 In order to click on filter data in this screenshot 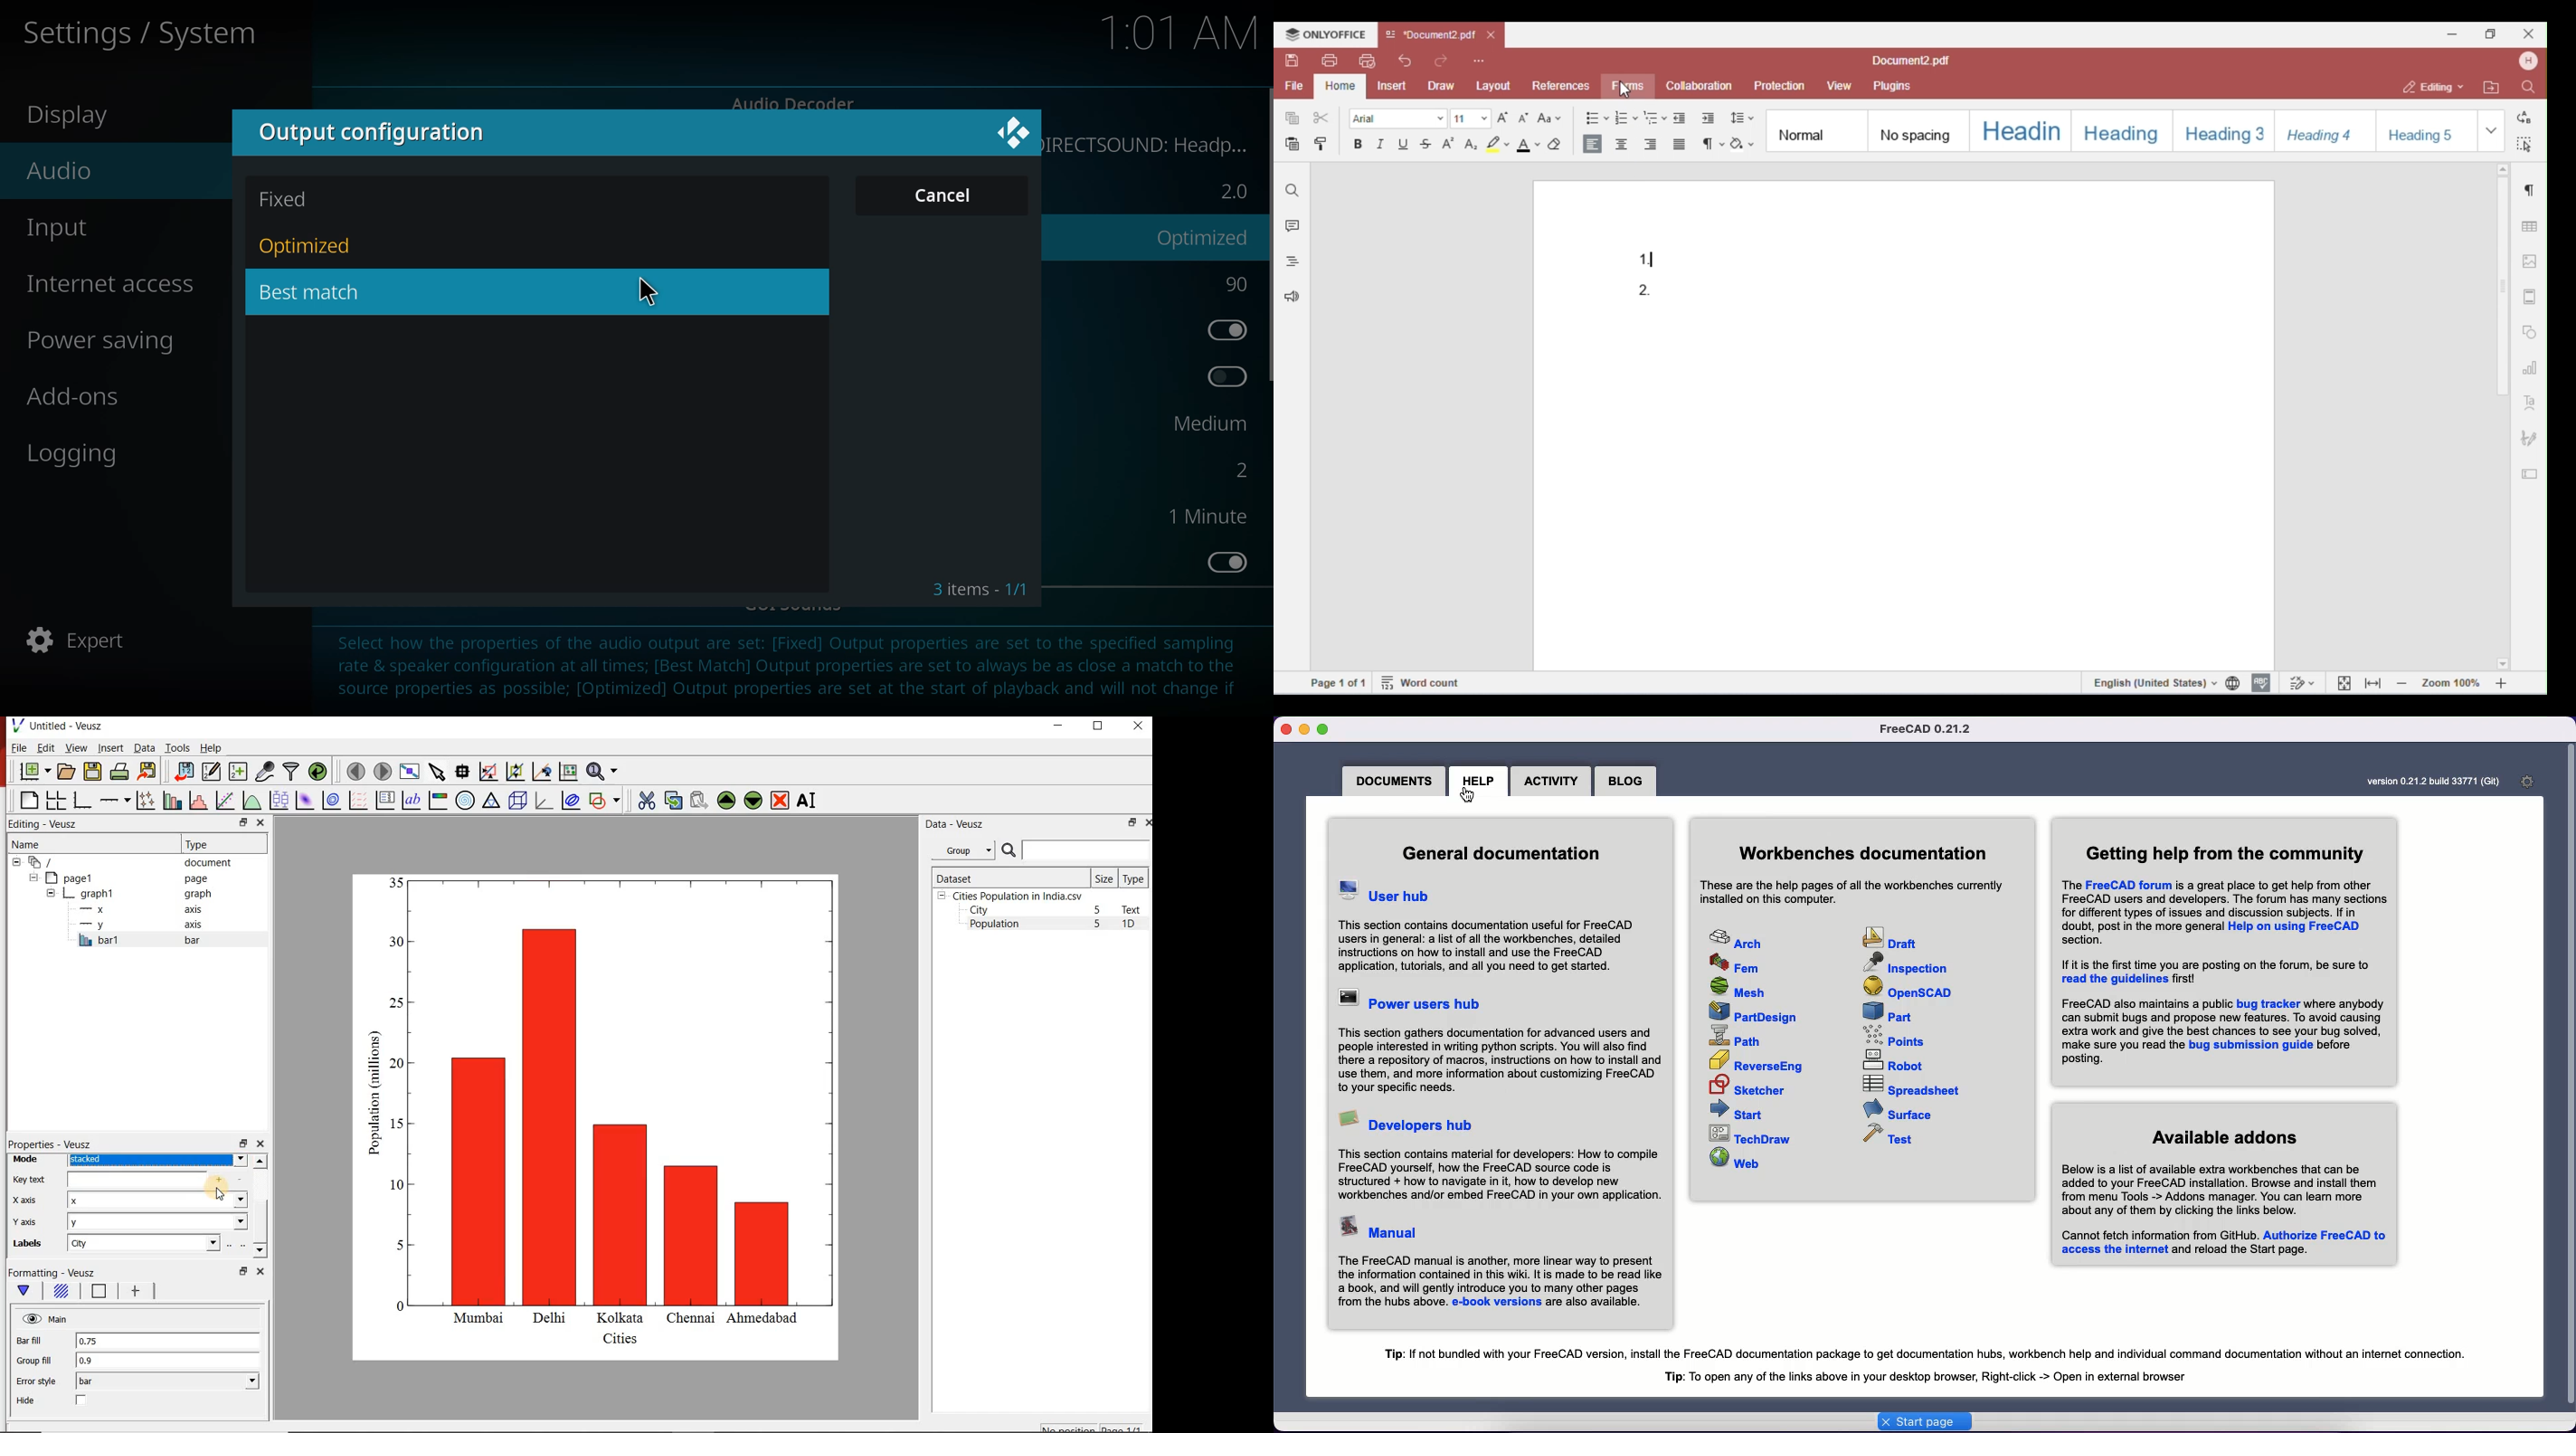, I will do `click(292, 772)`.